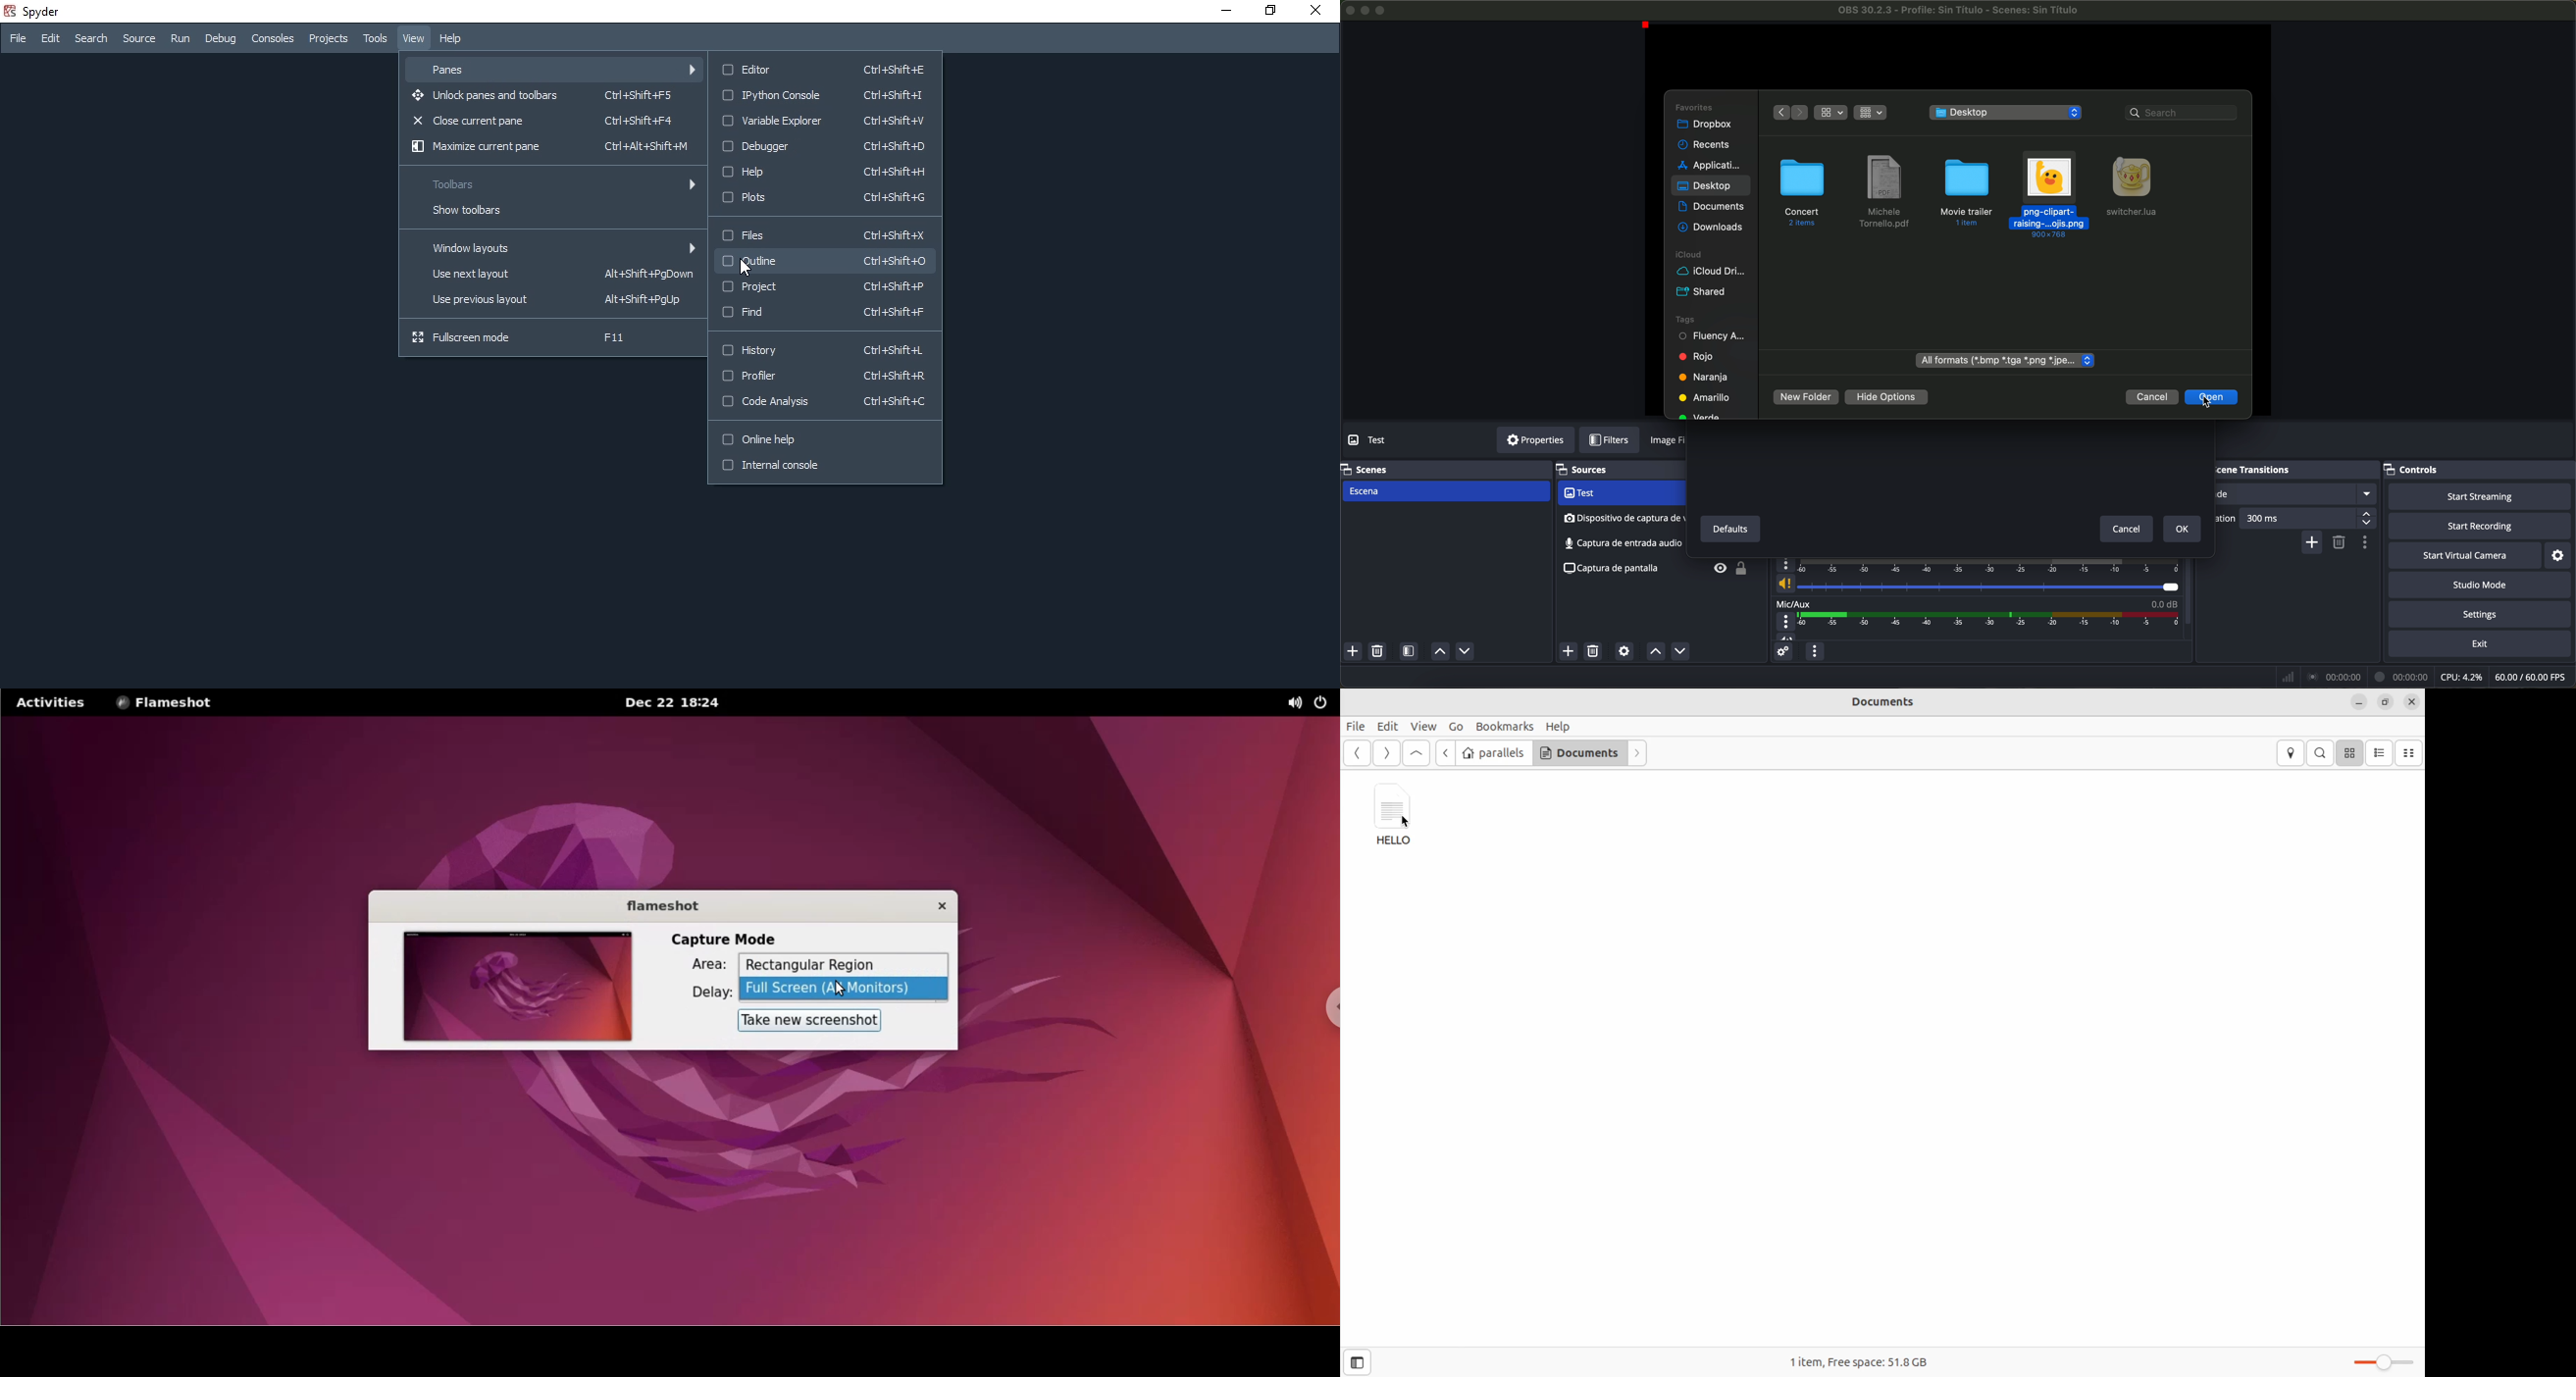  What do you see at coordinates (1706, 125) in the screenshot?
I see `dropbox` at bounding box center [1706, 125].